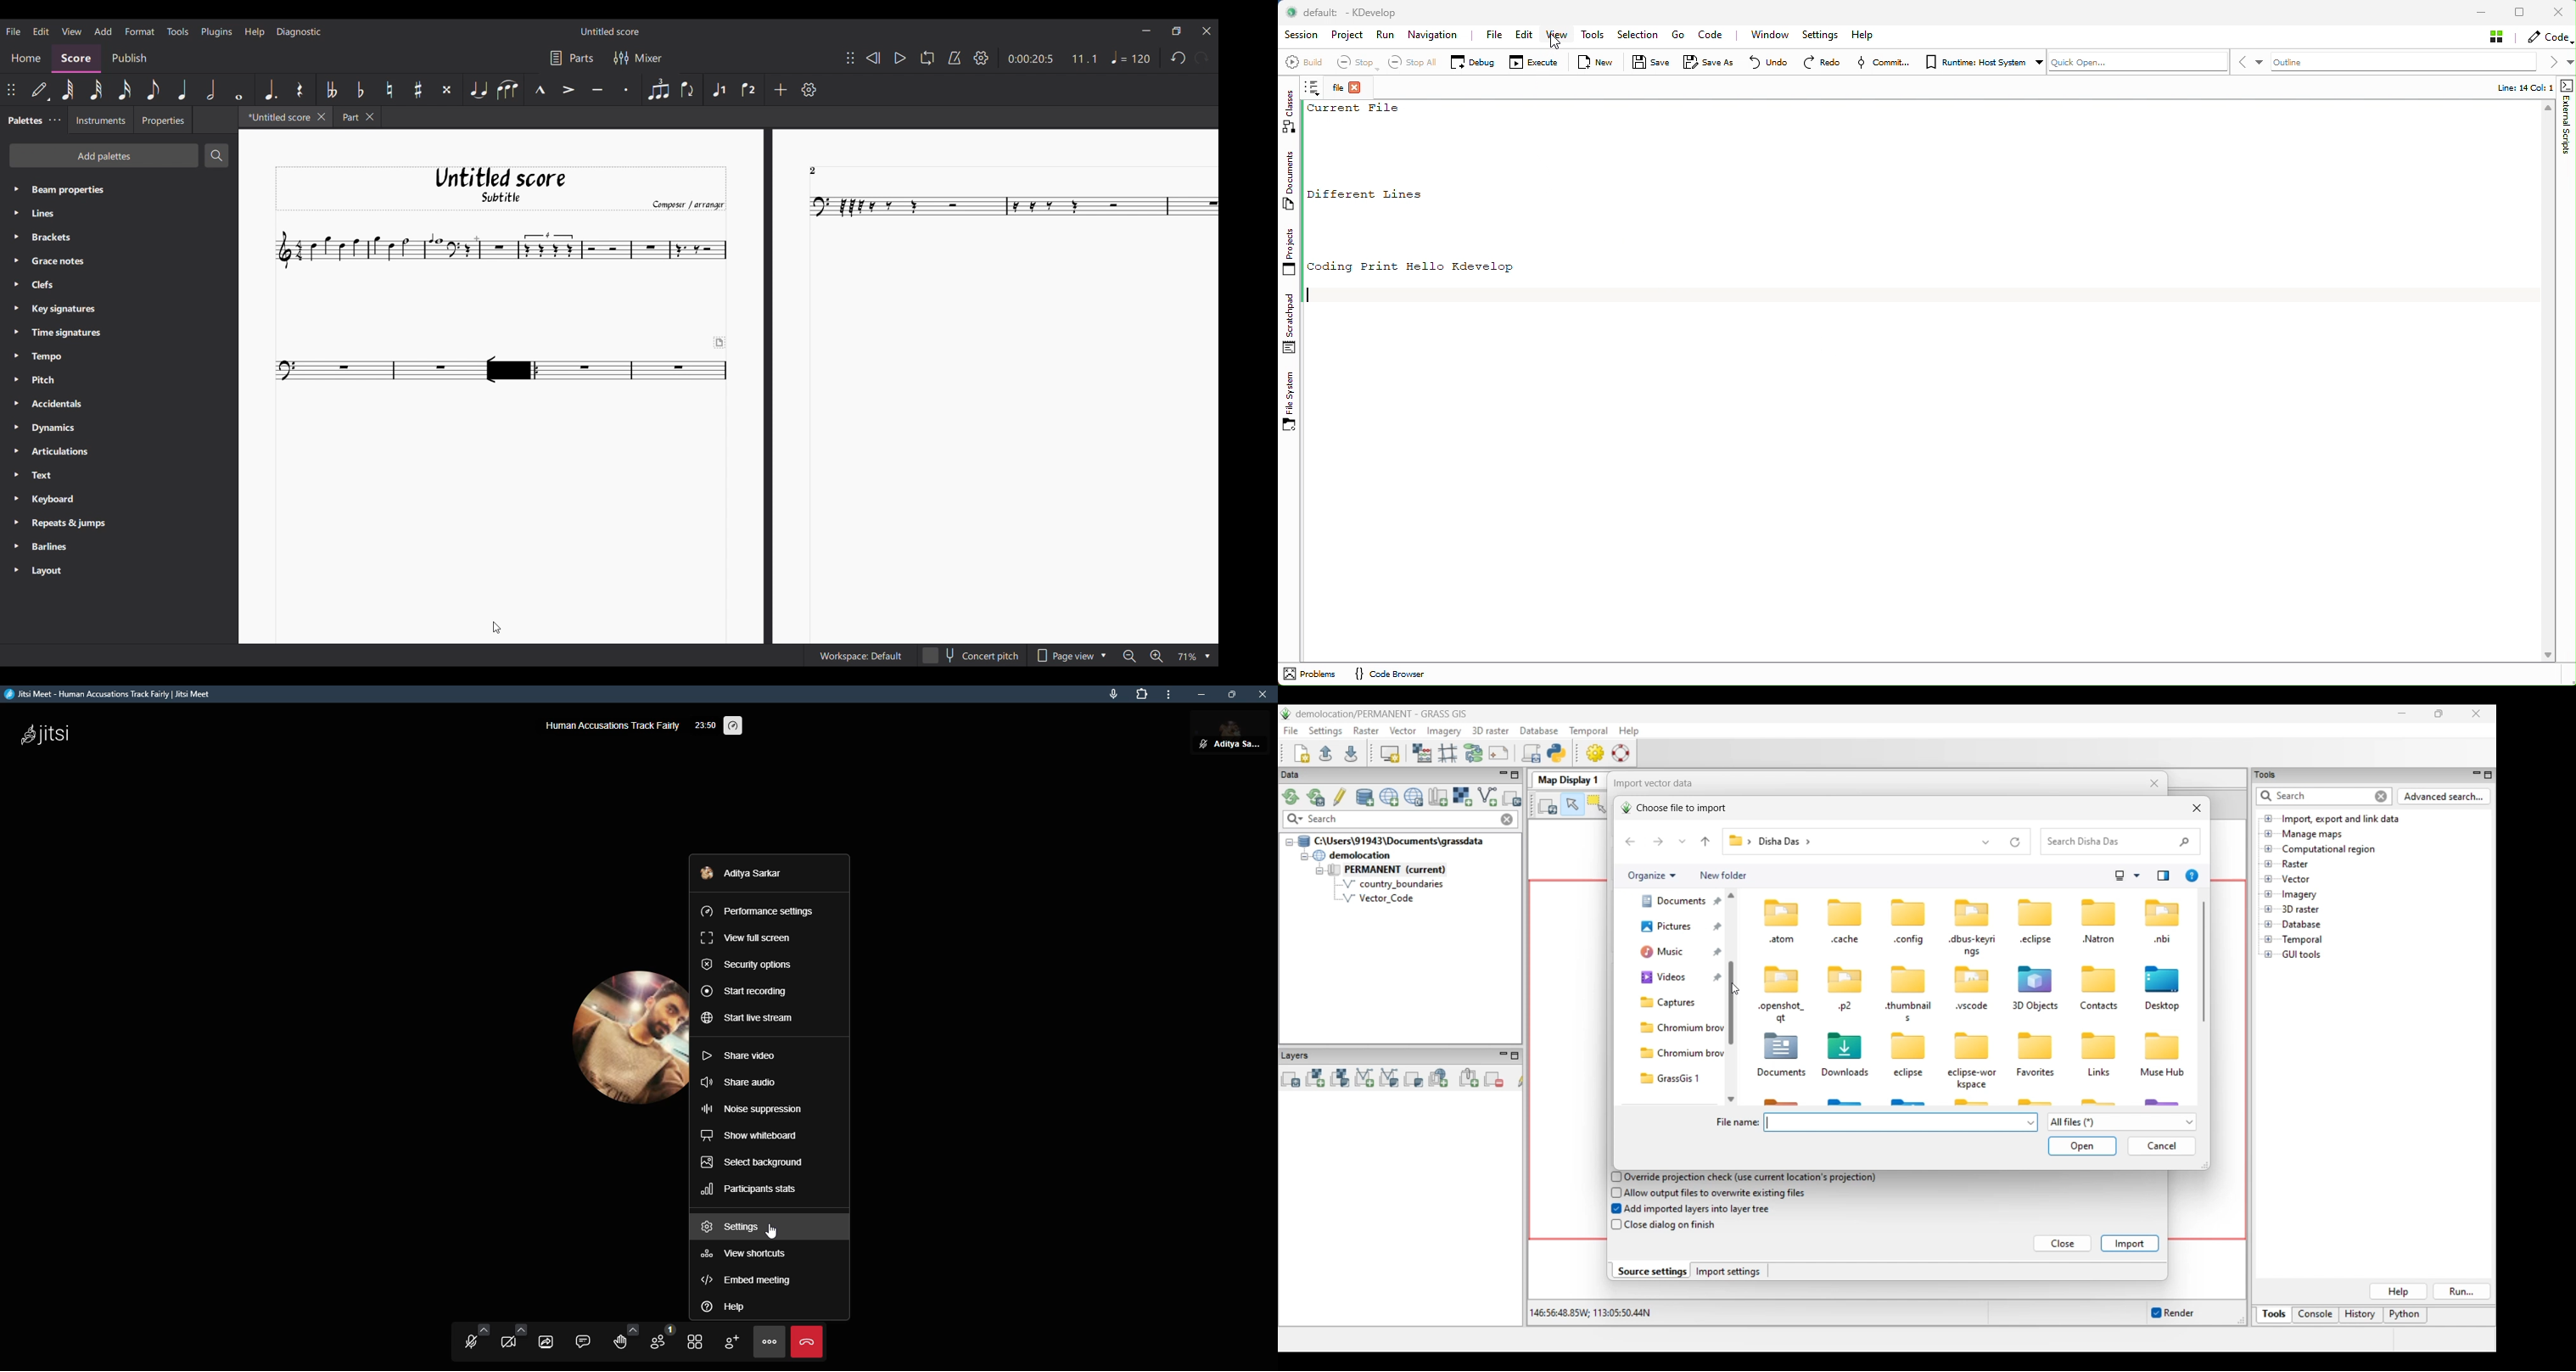  I want to click on Toggle for concert pitch, so click(971, 656).